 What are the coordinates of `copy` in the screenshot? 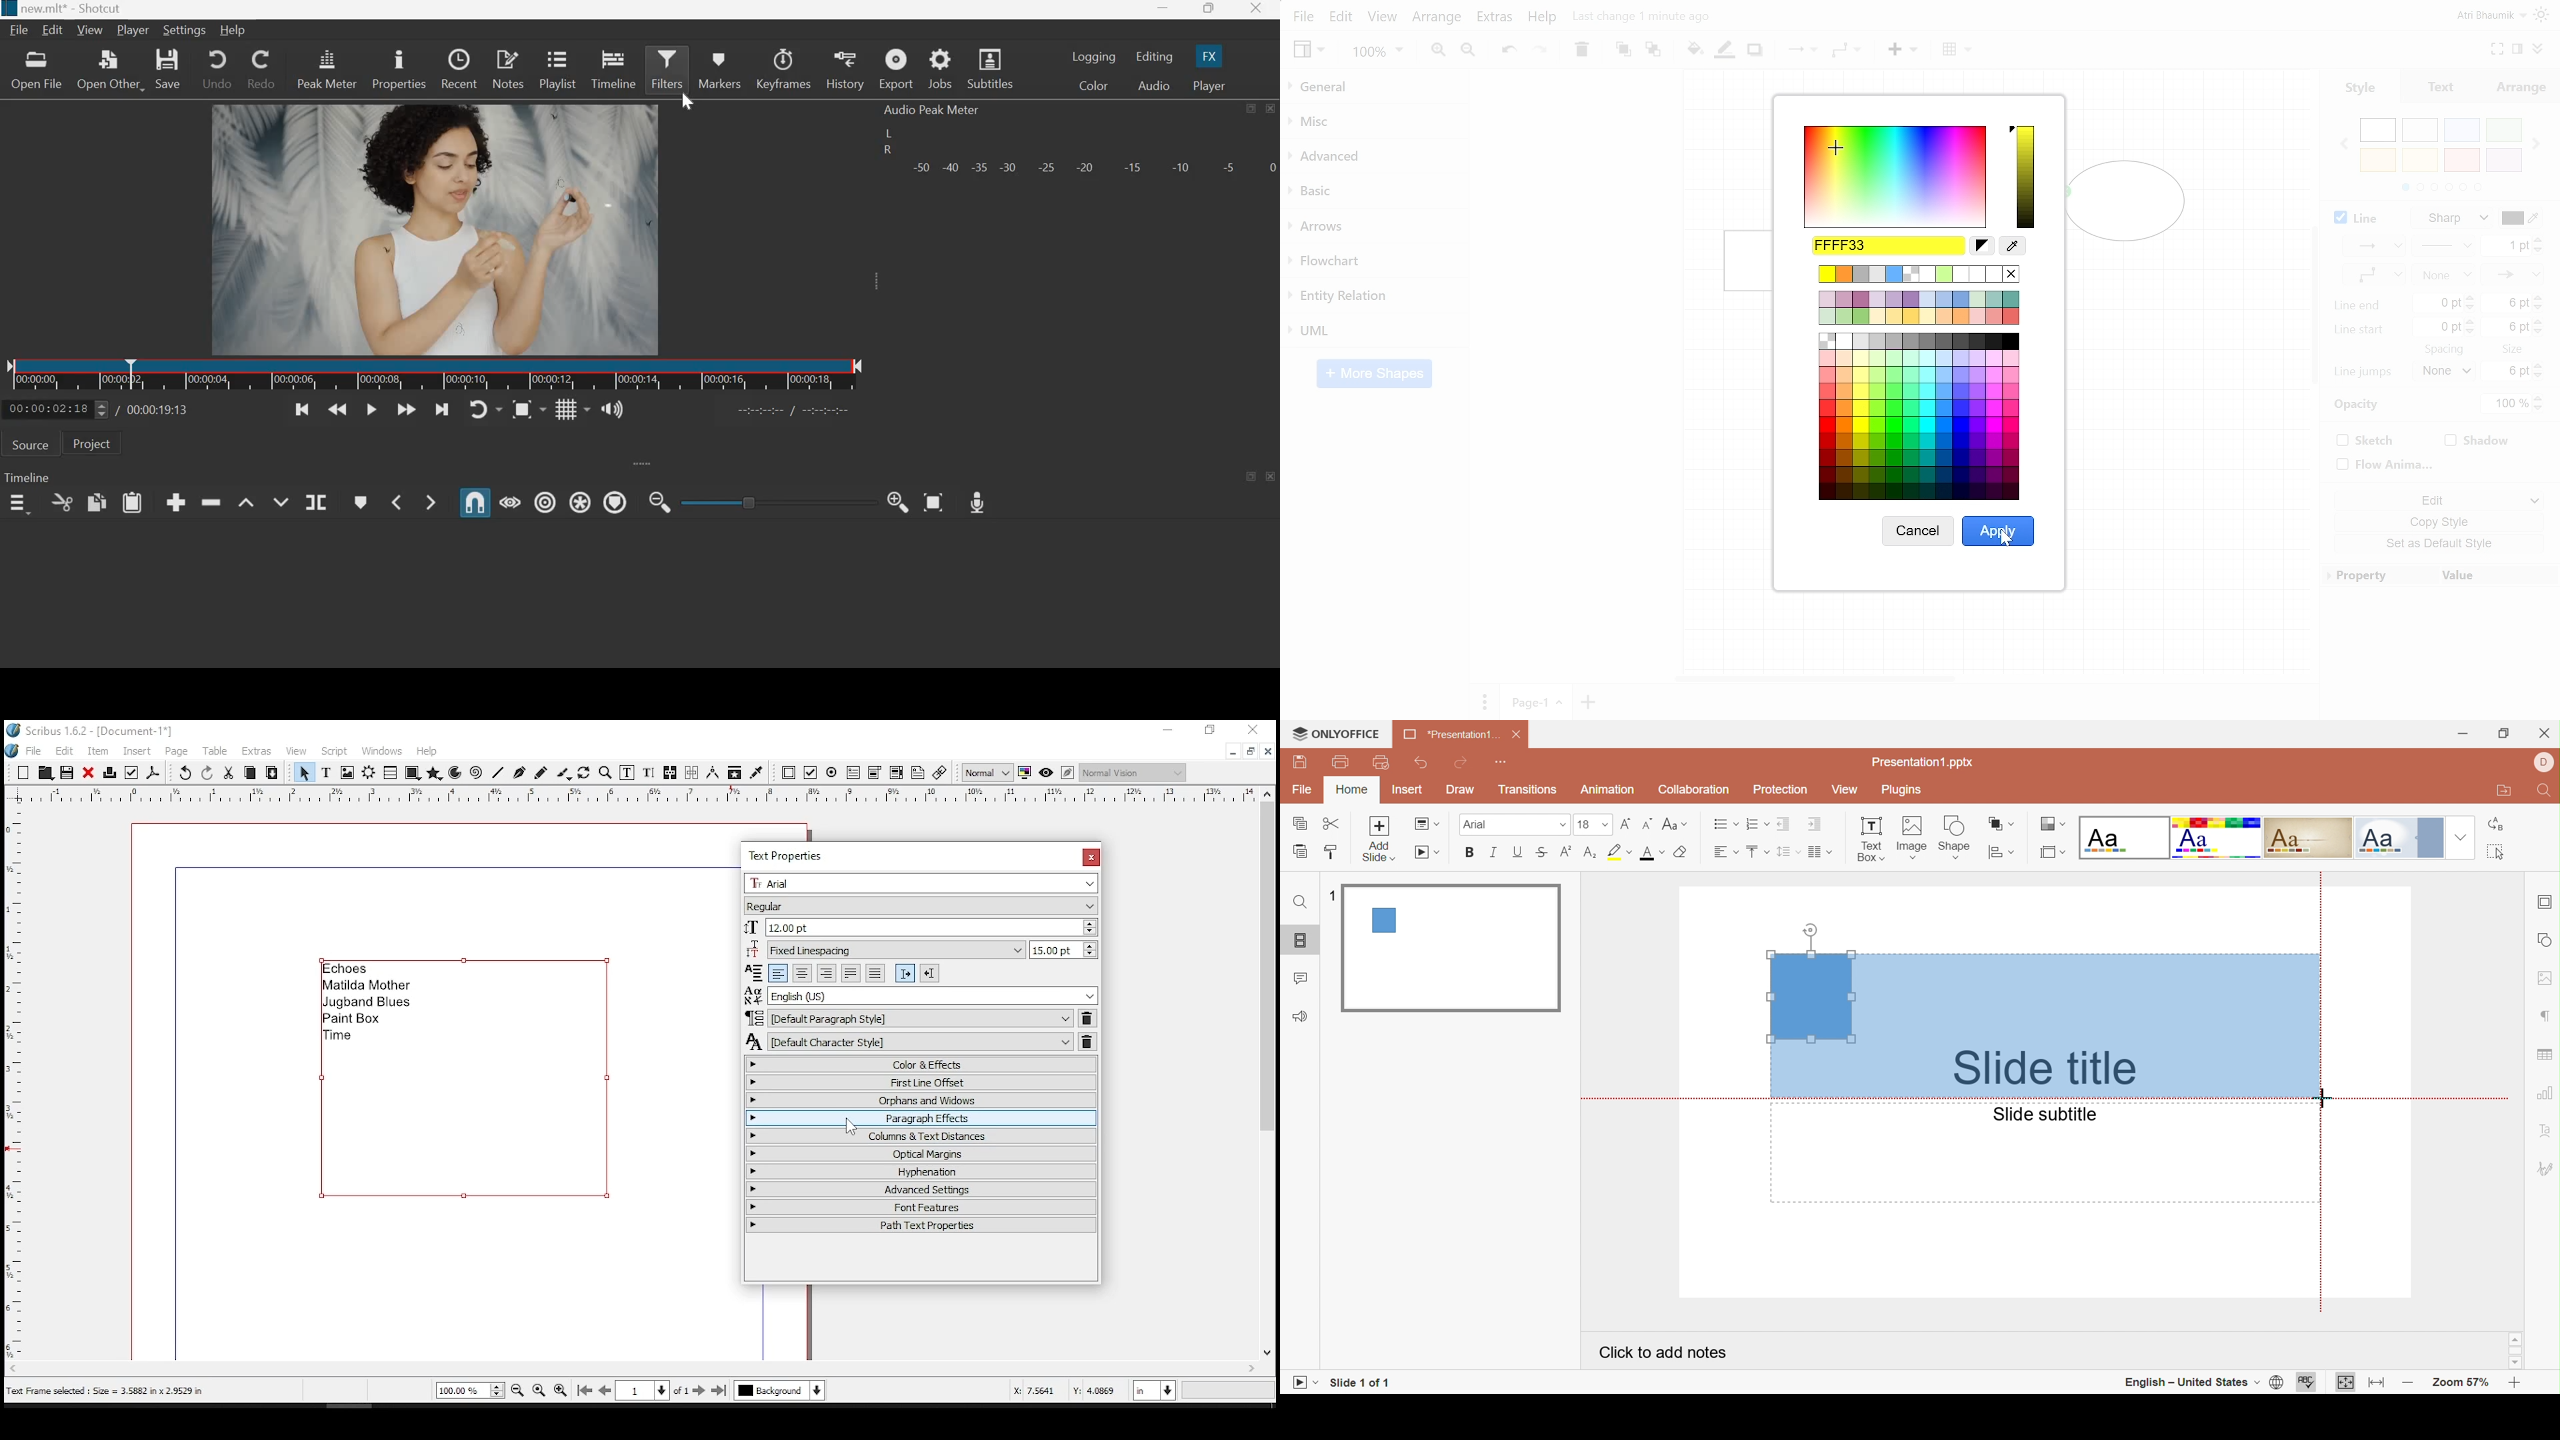 It's located at (251, 772).